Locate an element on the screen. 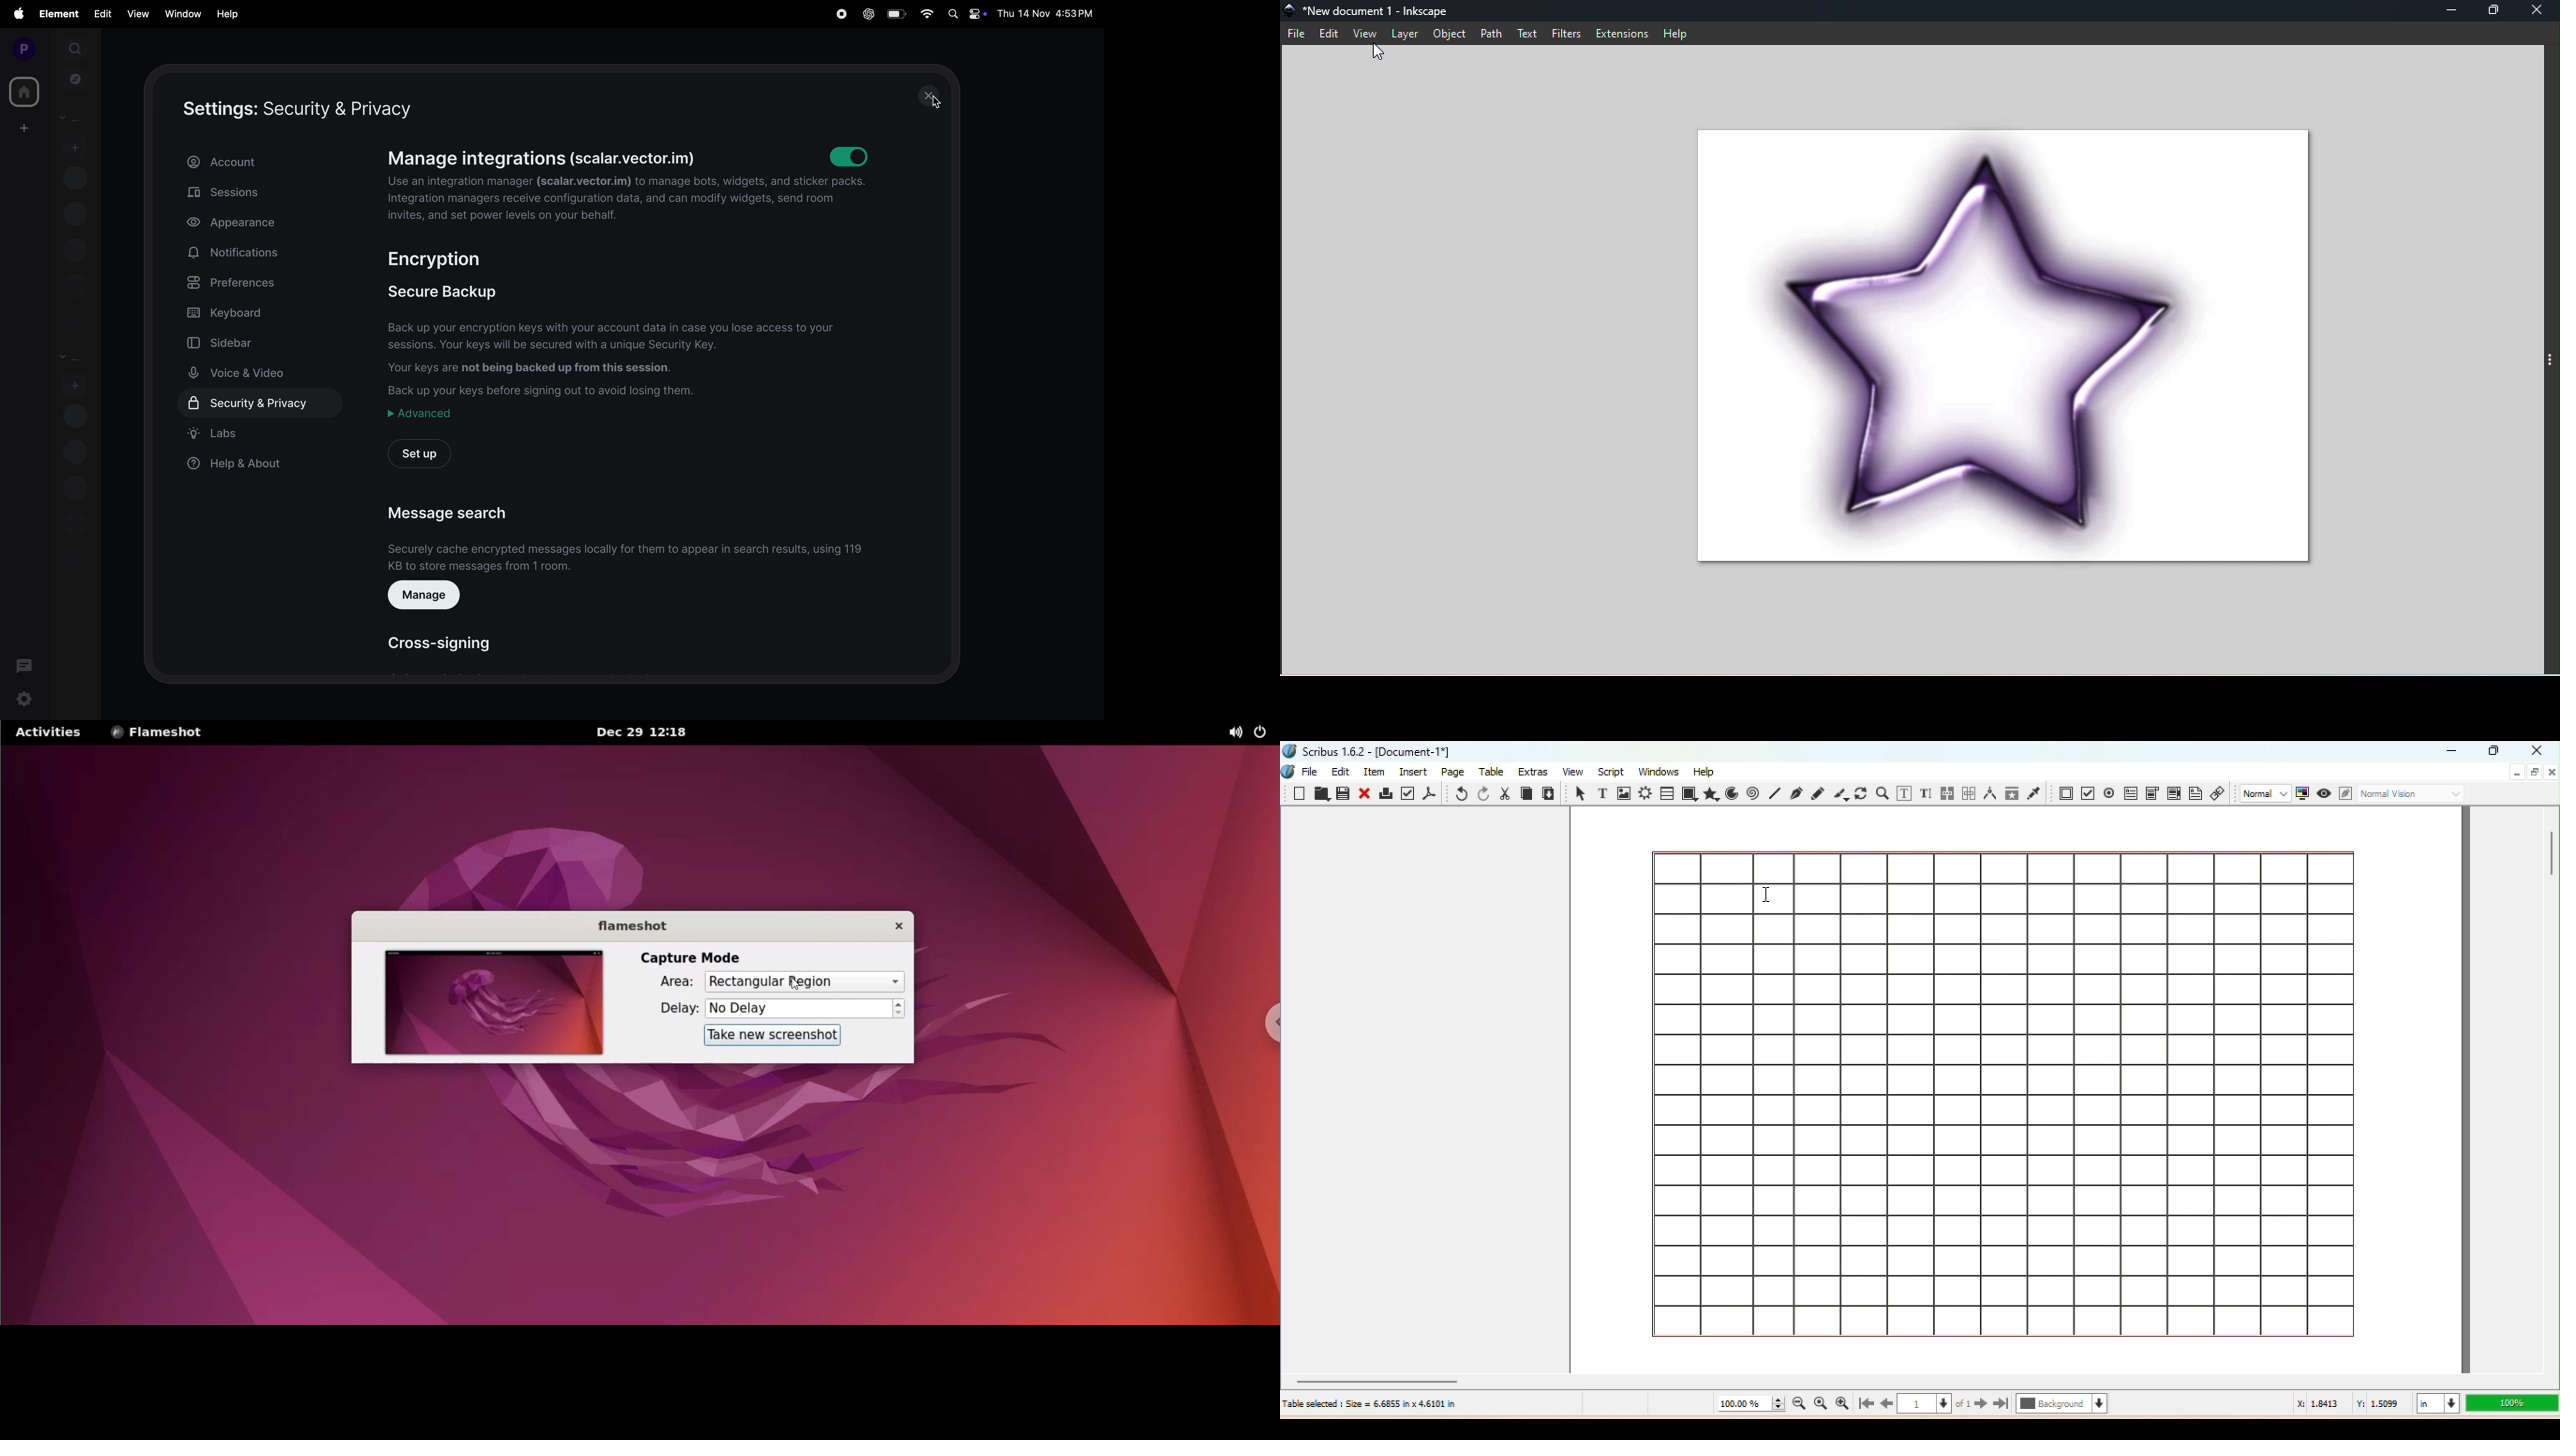 The image size is (2576, 1456). Rotate item is located at coordinates (1861, 794).